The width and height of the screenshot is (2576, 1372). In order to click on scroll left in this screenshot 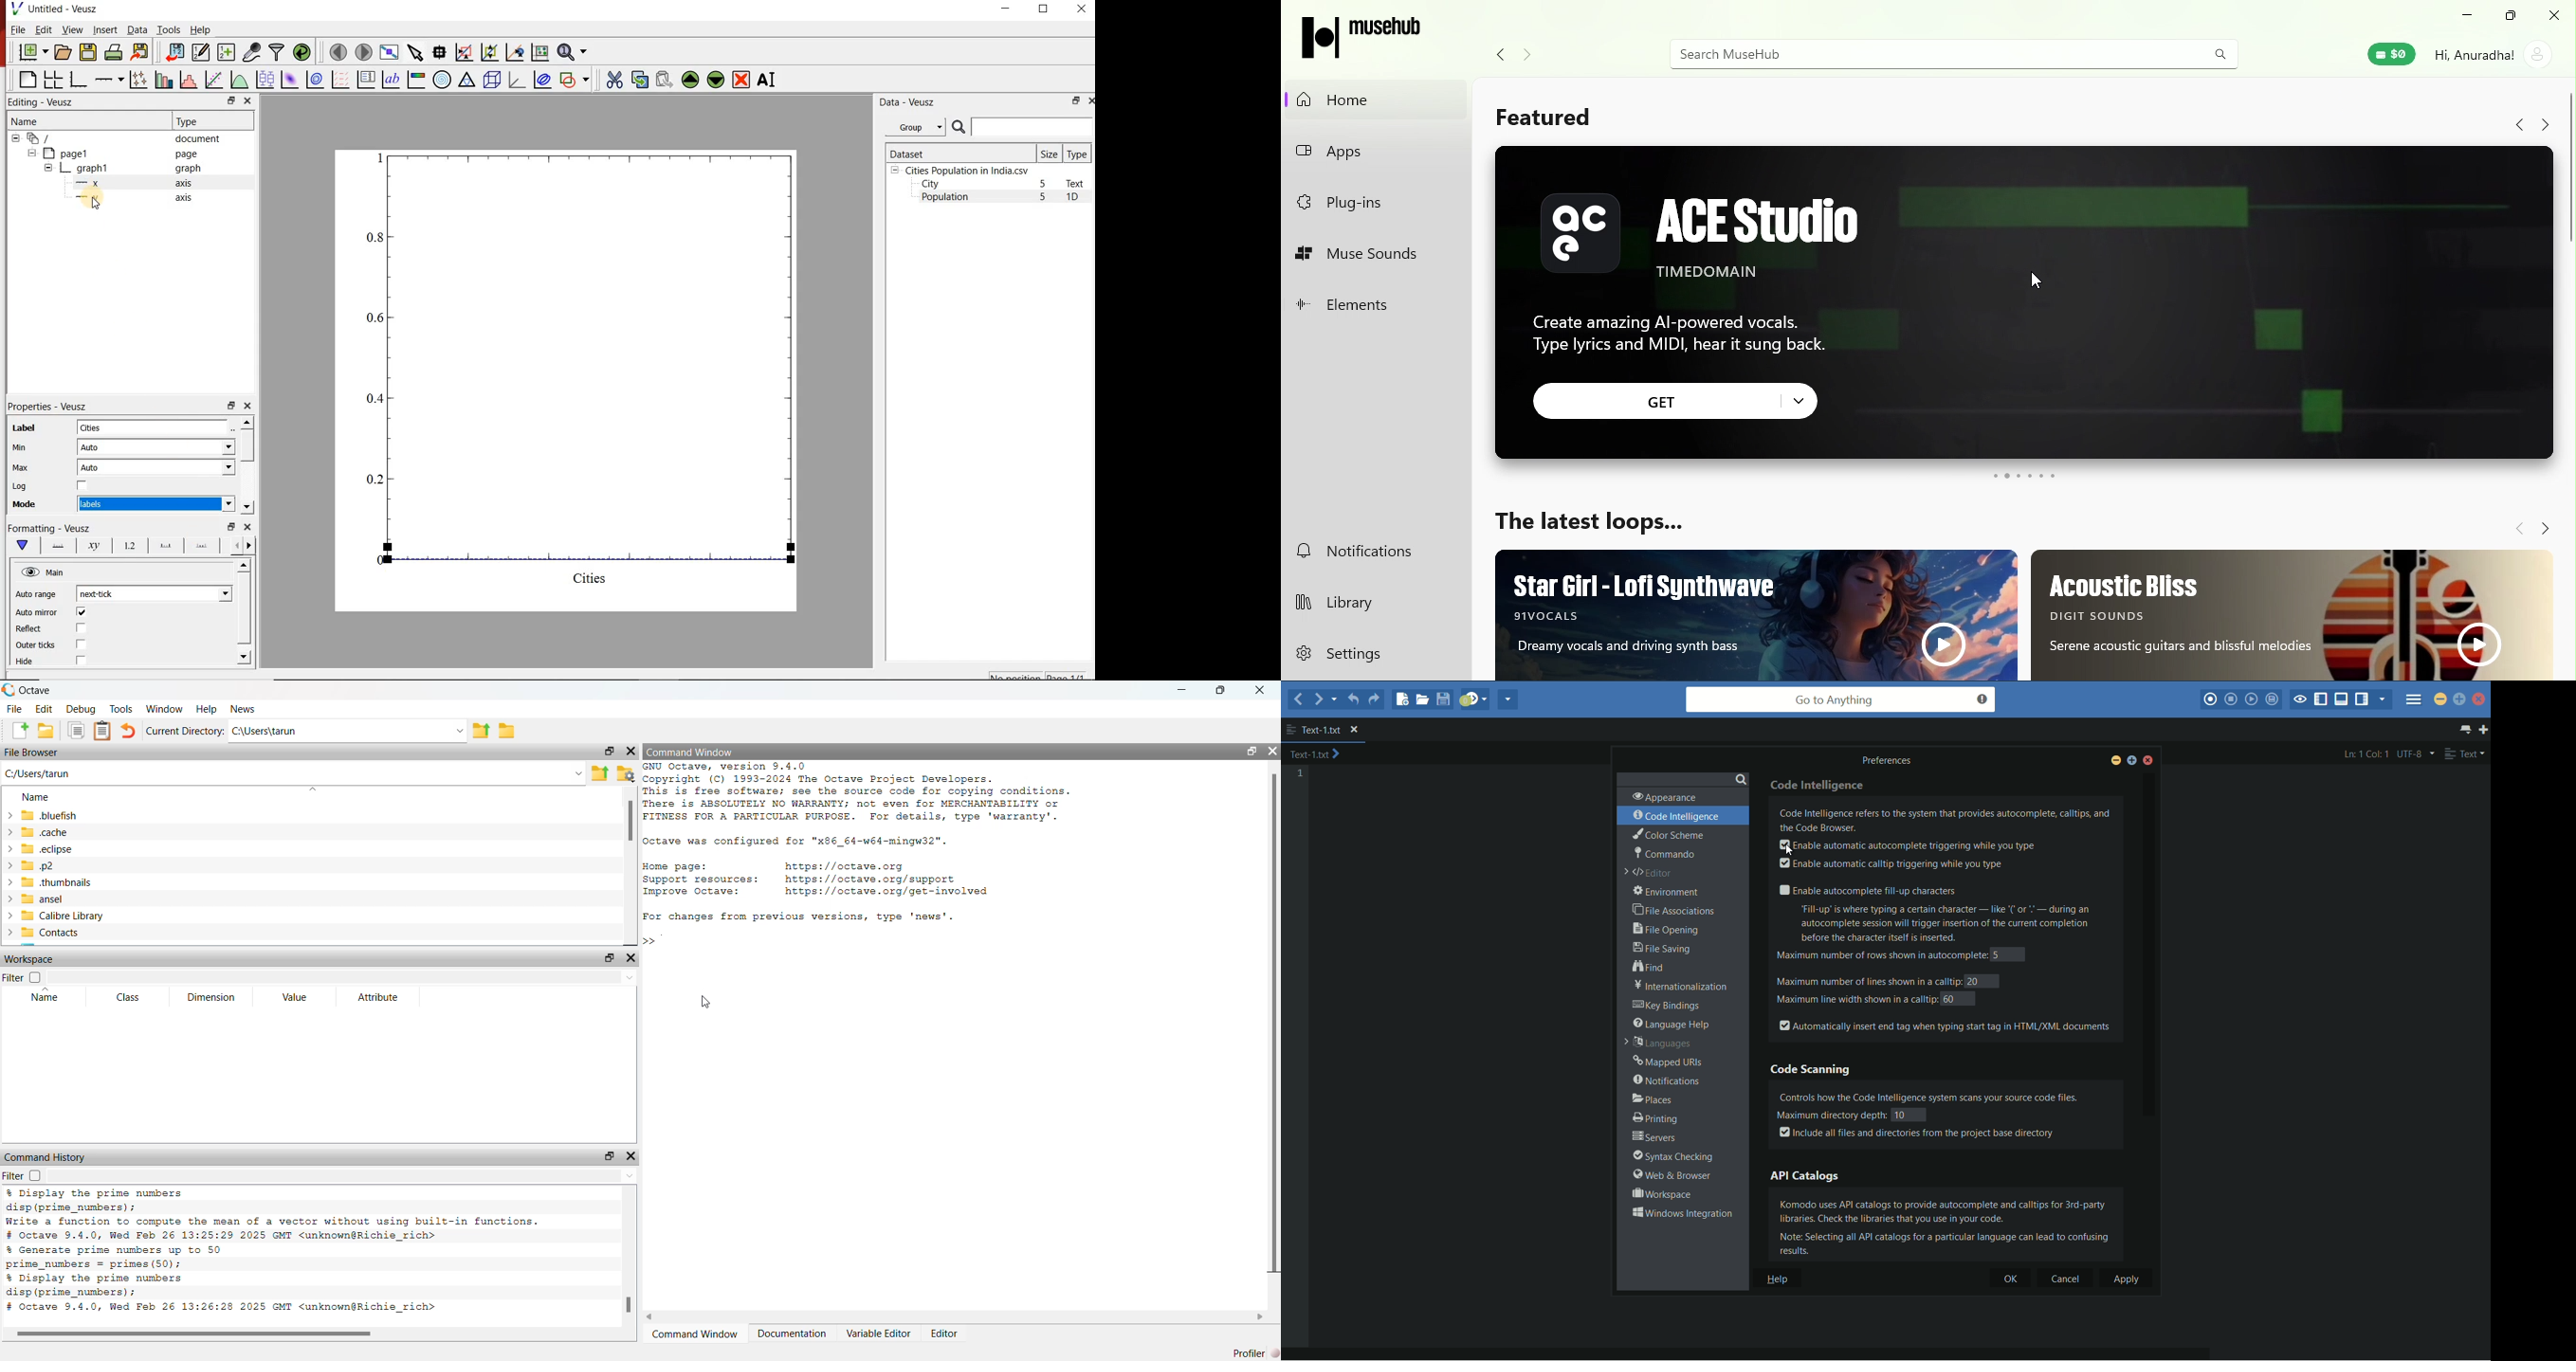, I will do `click(651, 1317)`.